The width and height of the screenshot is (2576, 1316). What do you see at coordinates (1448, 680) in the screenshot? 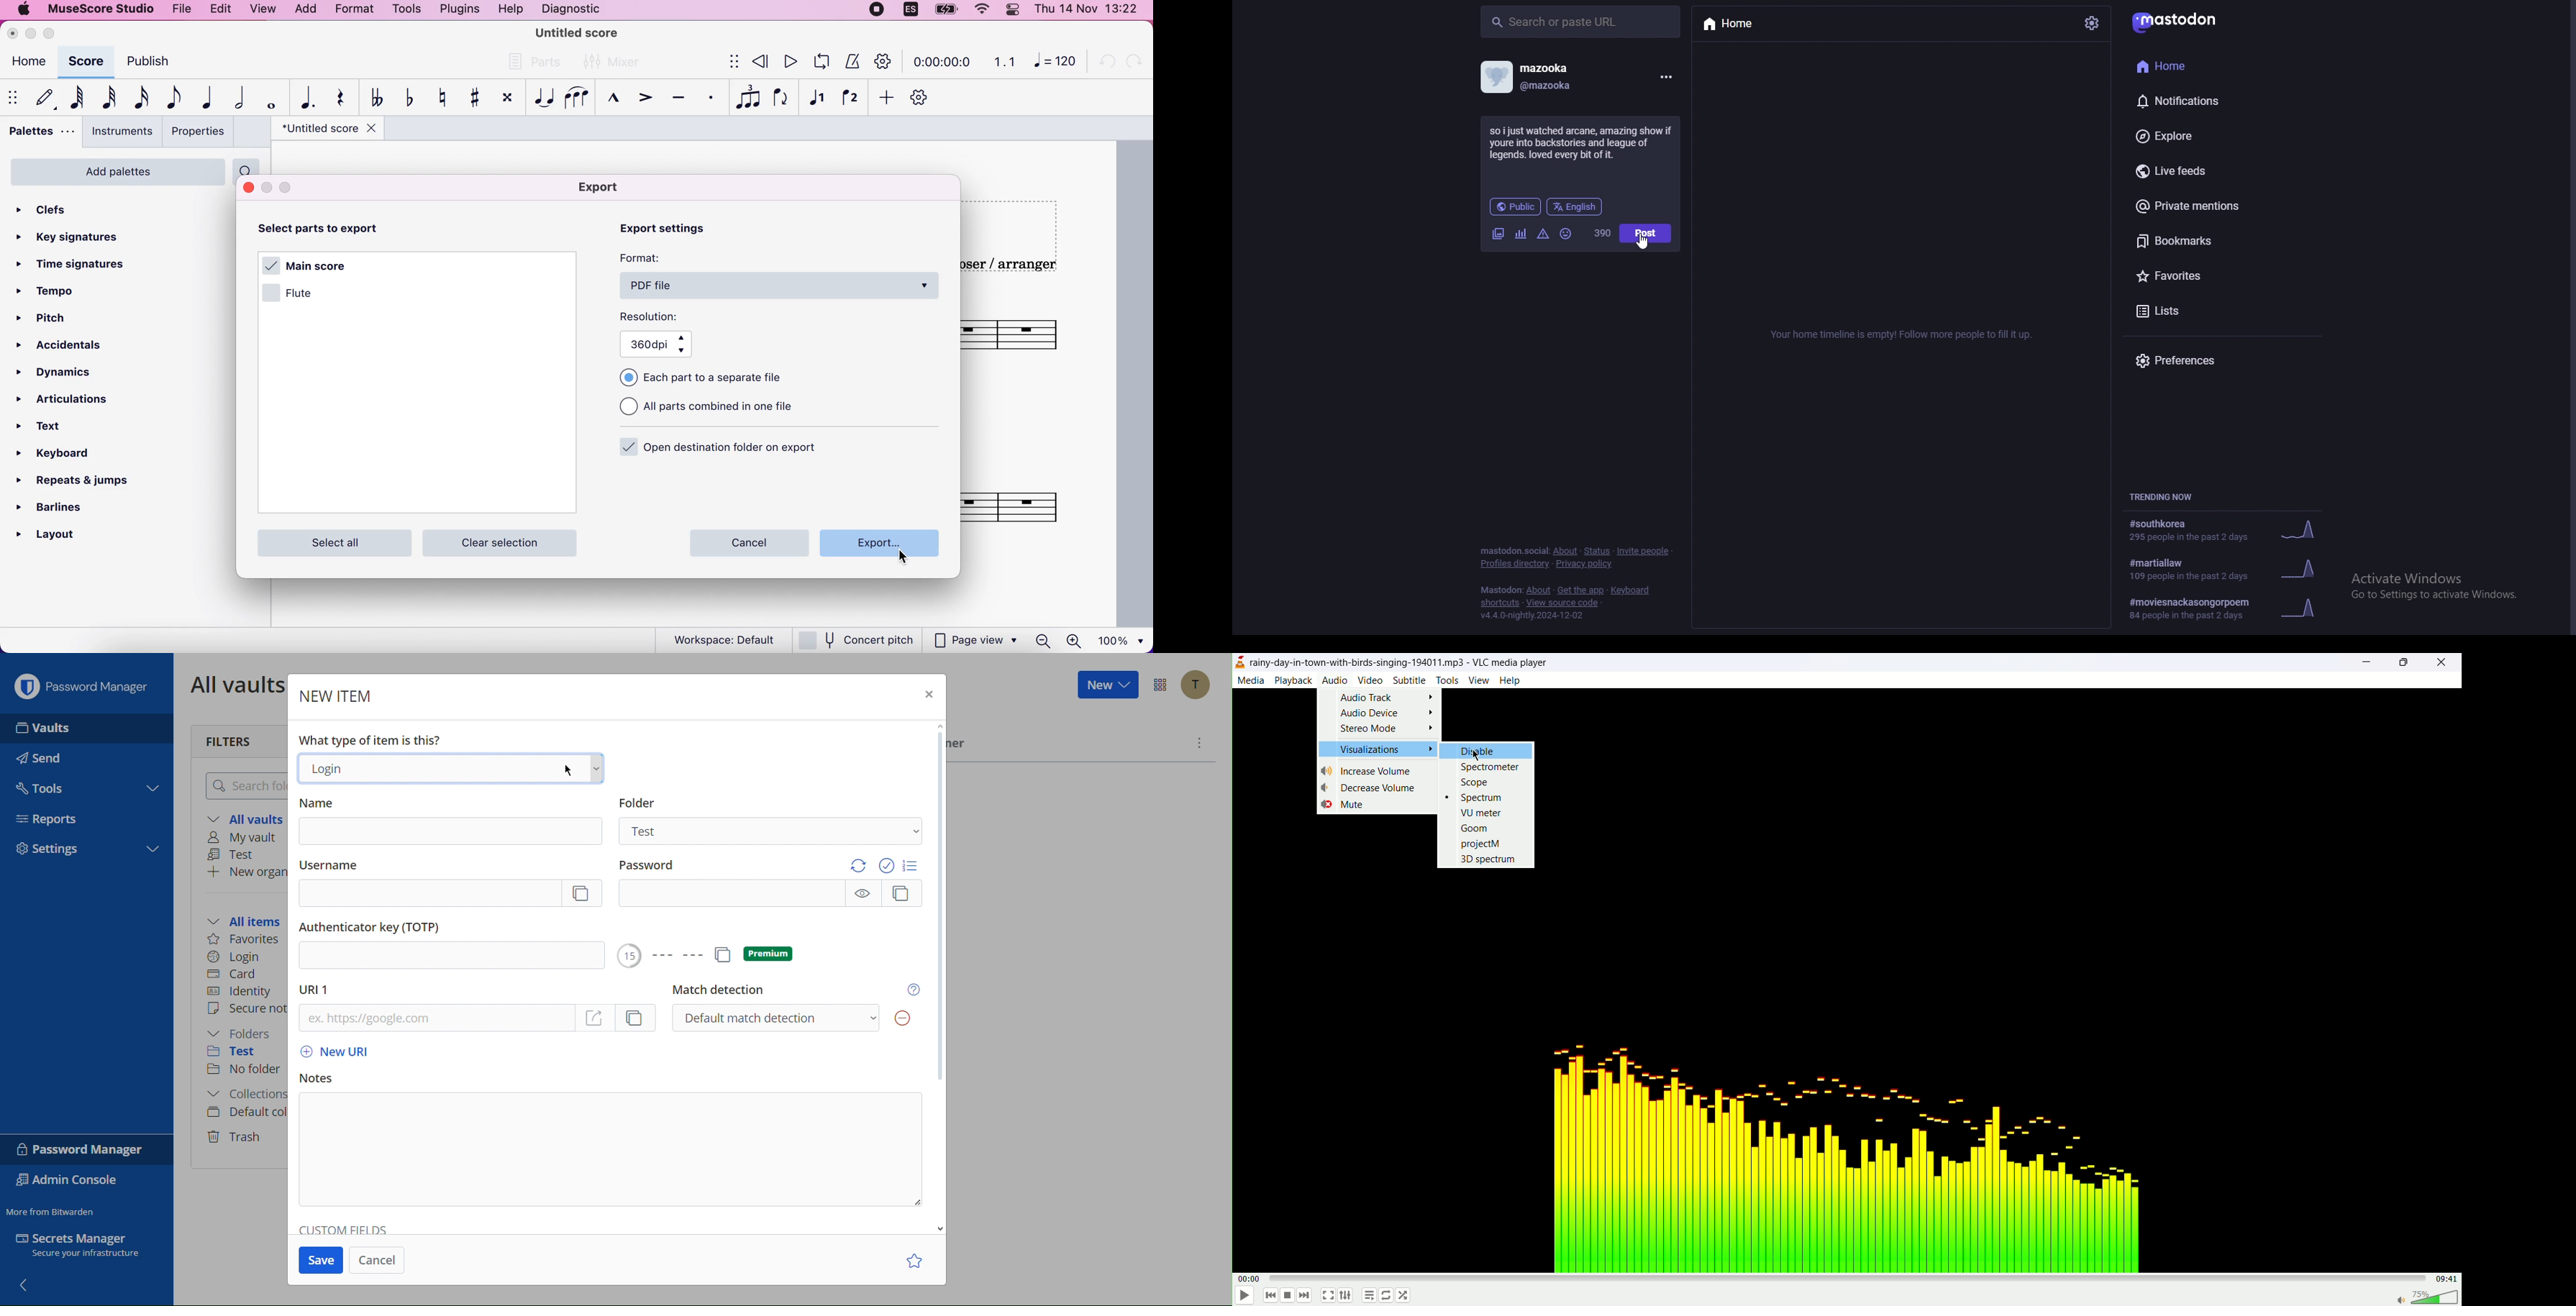
I see `tools` at bounding box center [1448, 680].